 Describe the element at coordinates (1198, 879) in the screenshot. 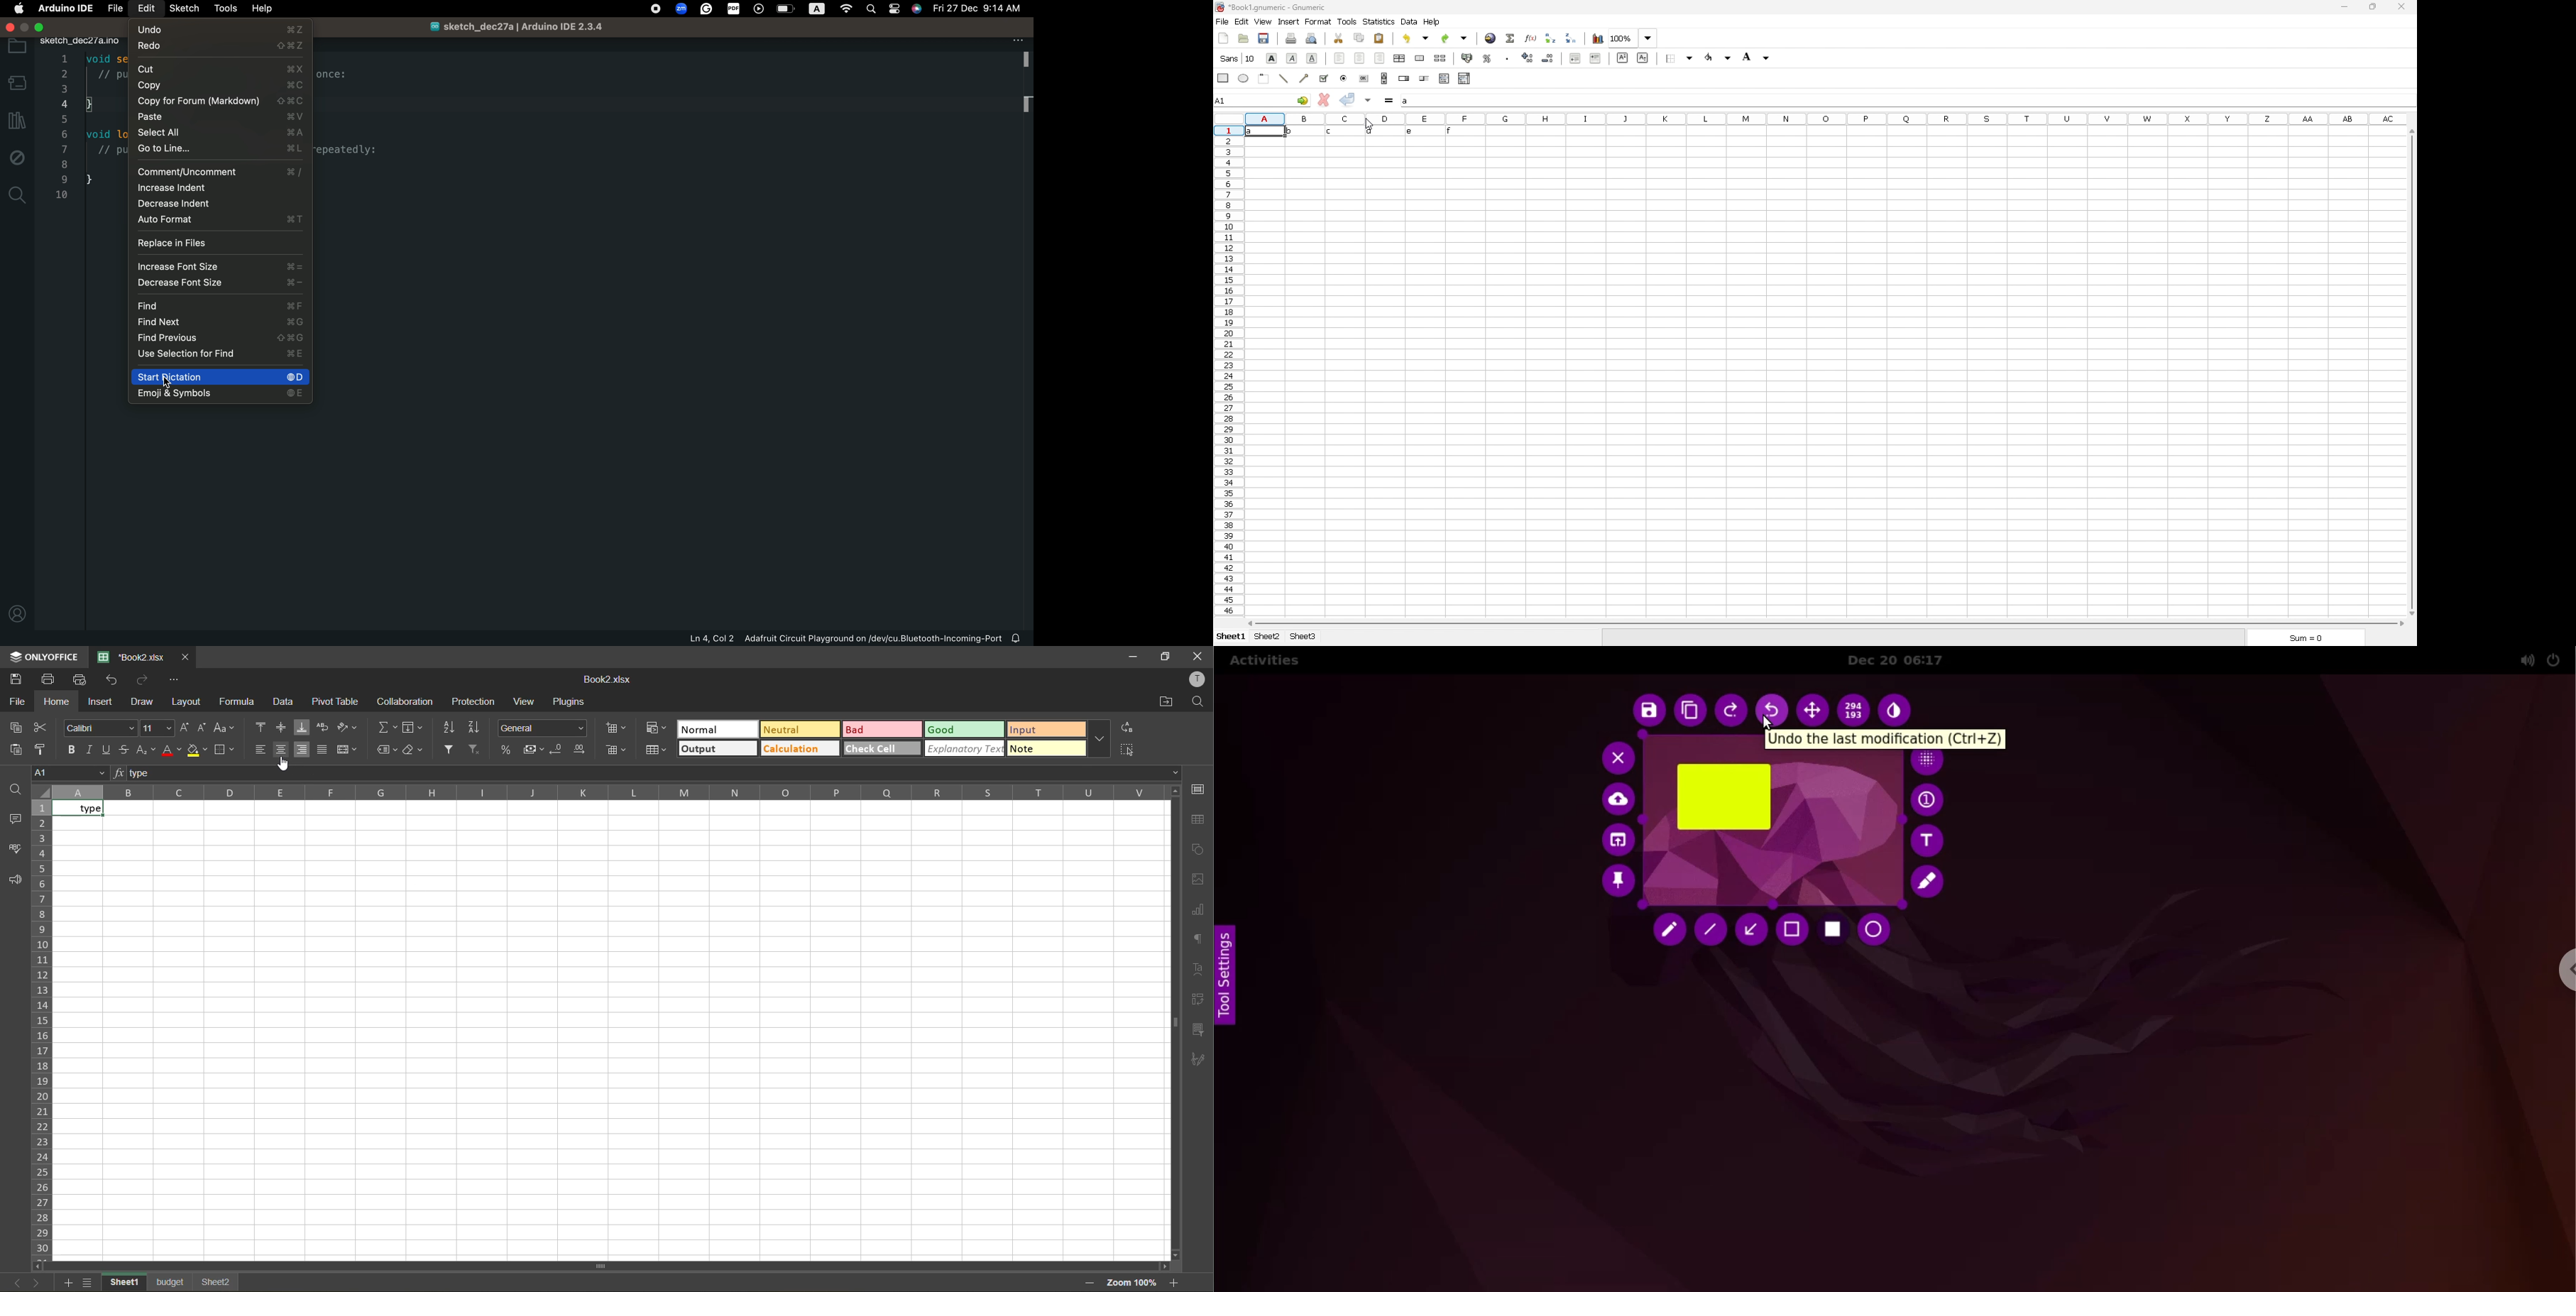

I see `image` at that location.